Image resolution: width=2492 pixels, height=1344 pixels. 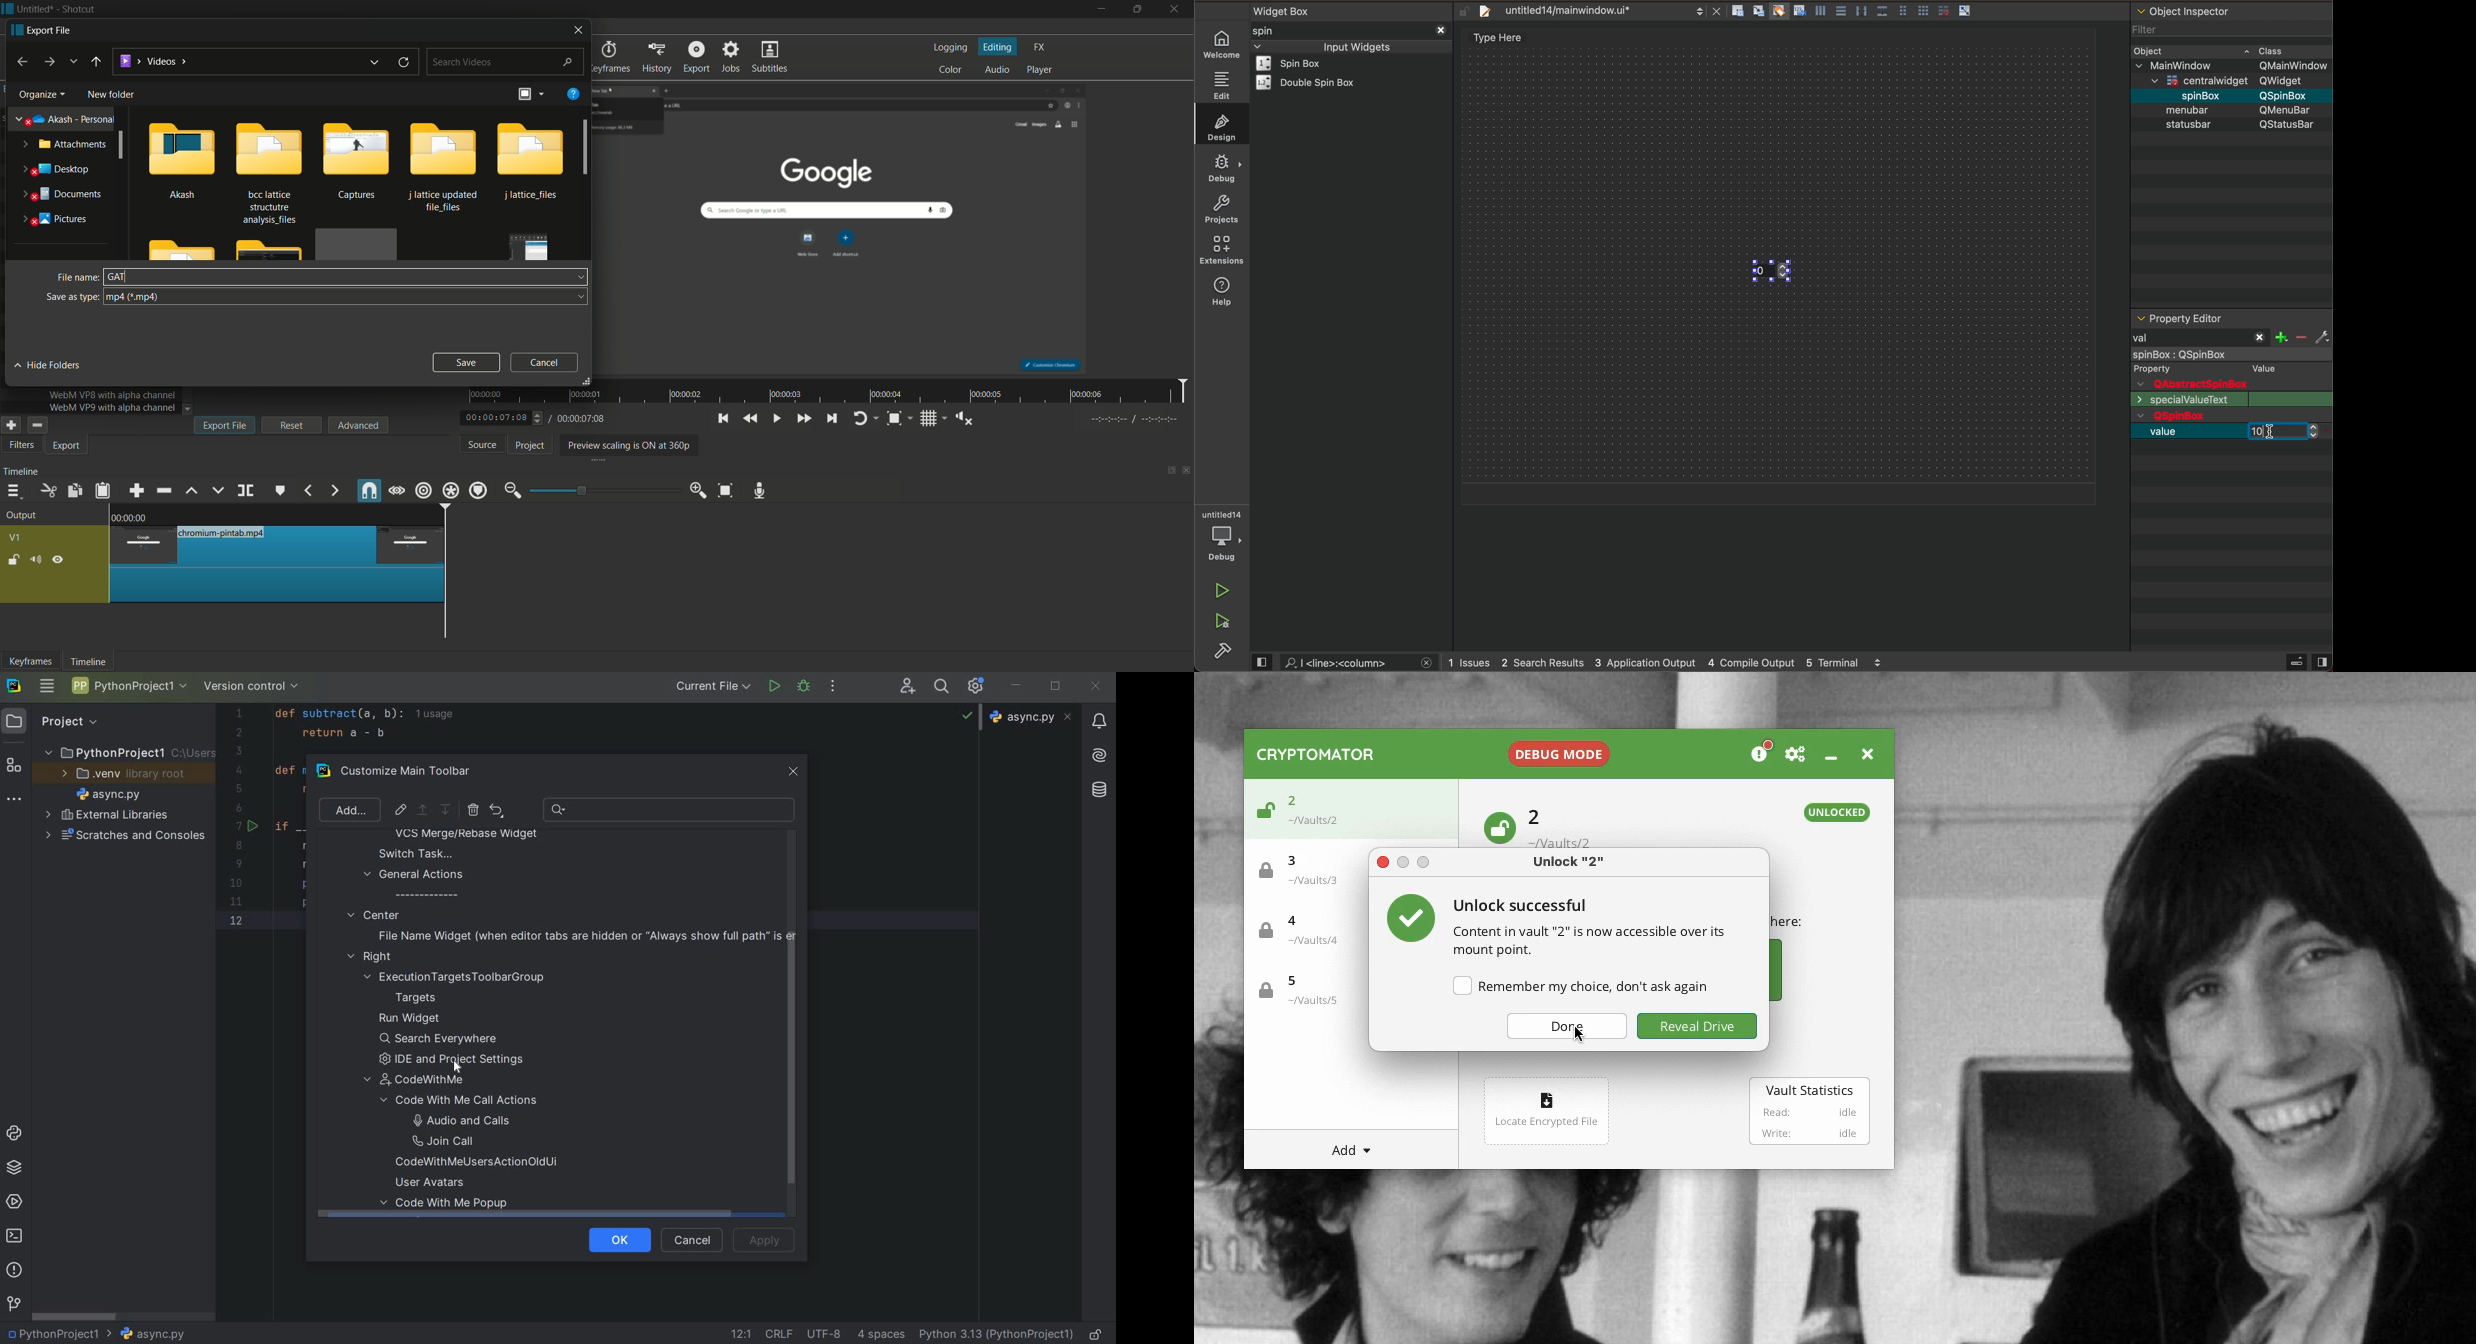 I want to click on widget box, so click(x=1354, y=10).